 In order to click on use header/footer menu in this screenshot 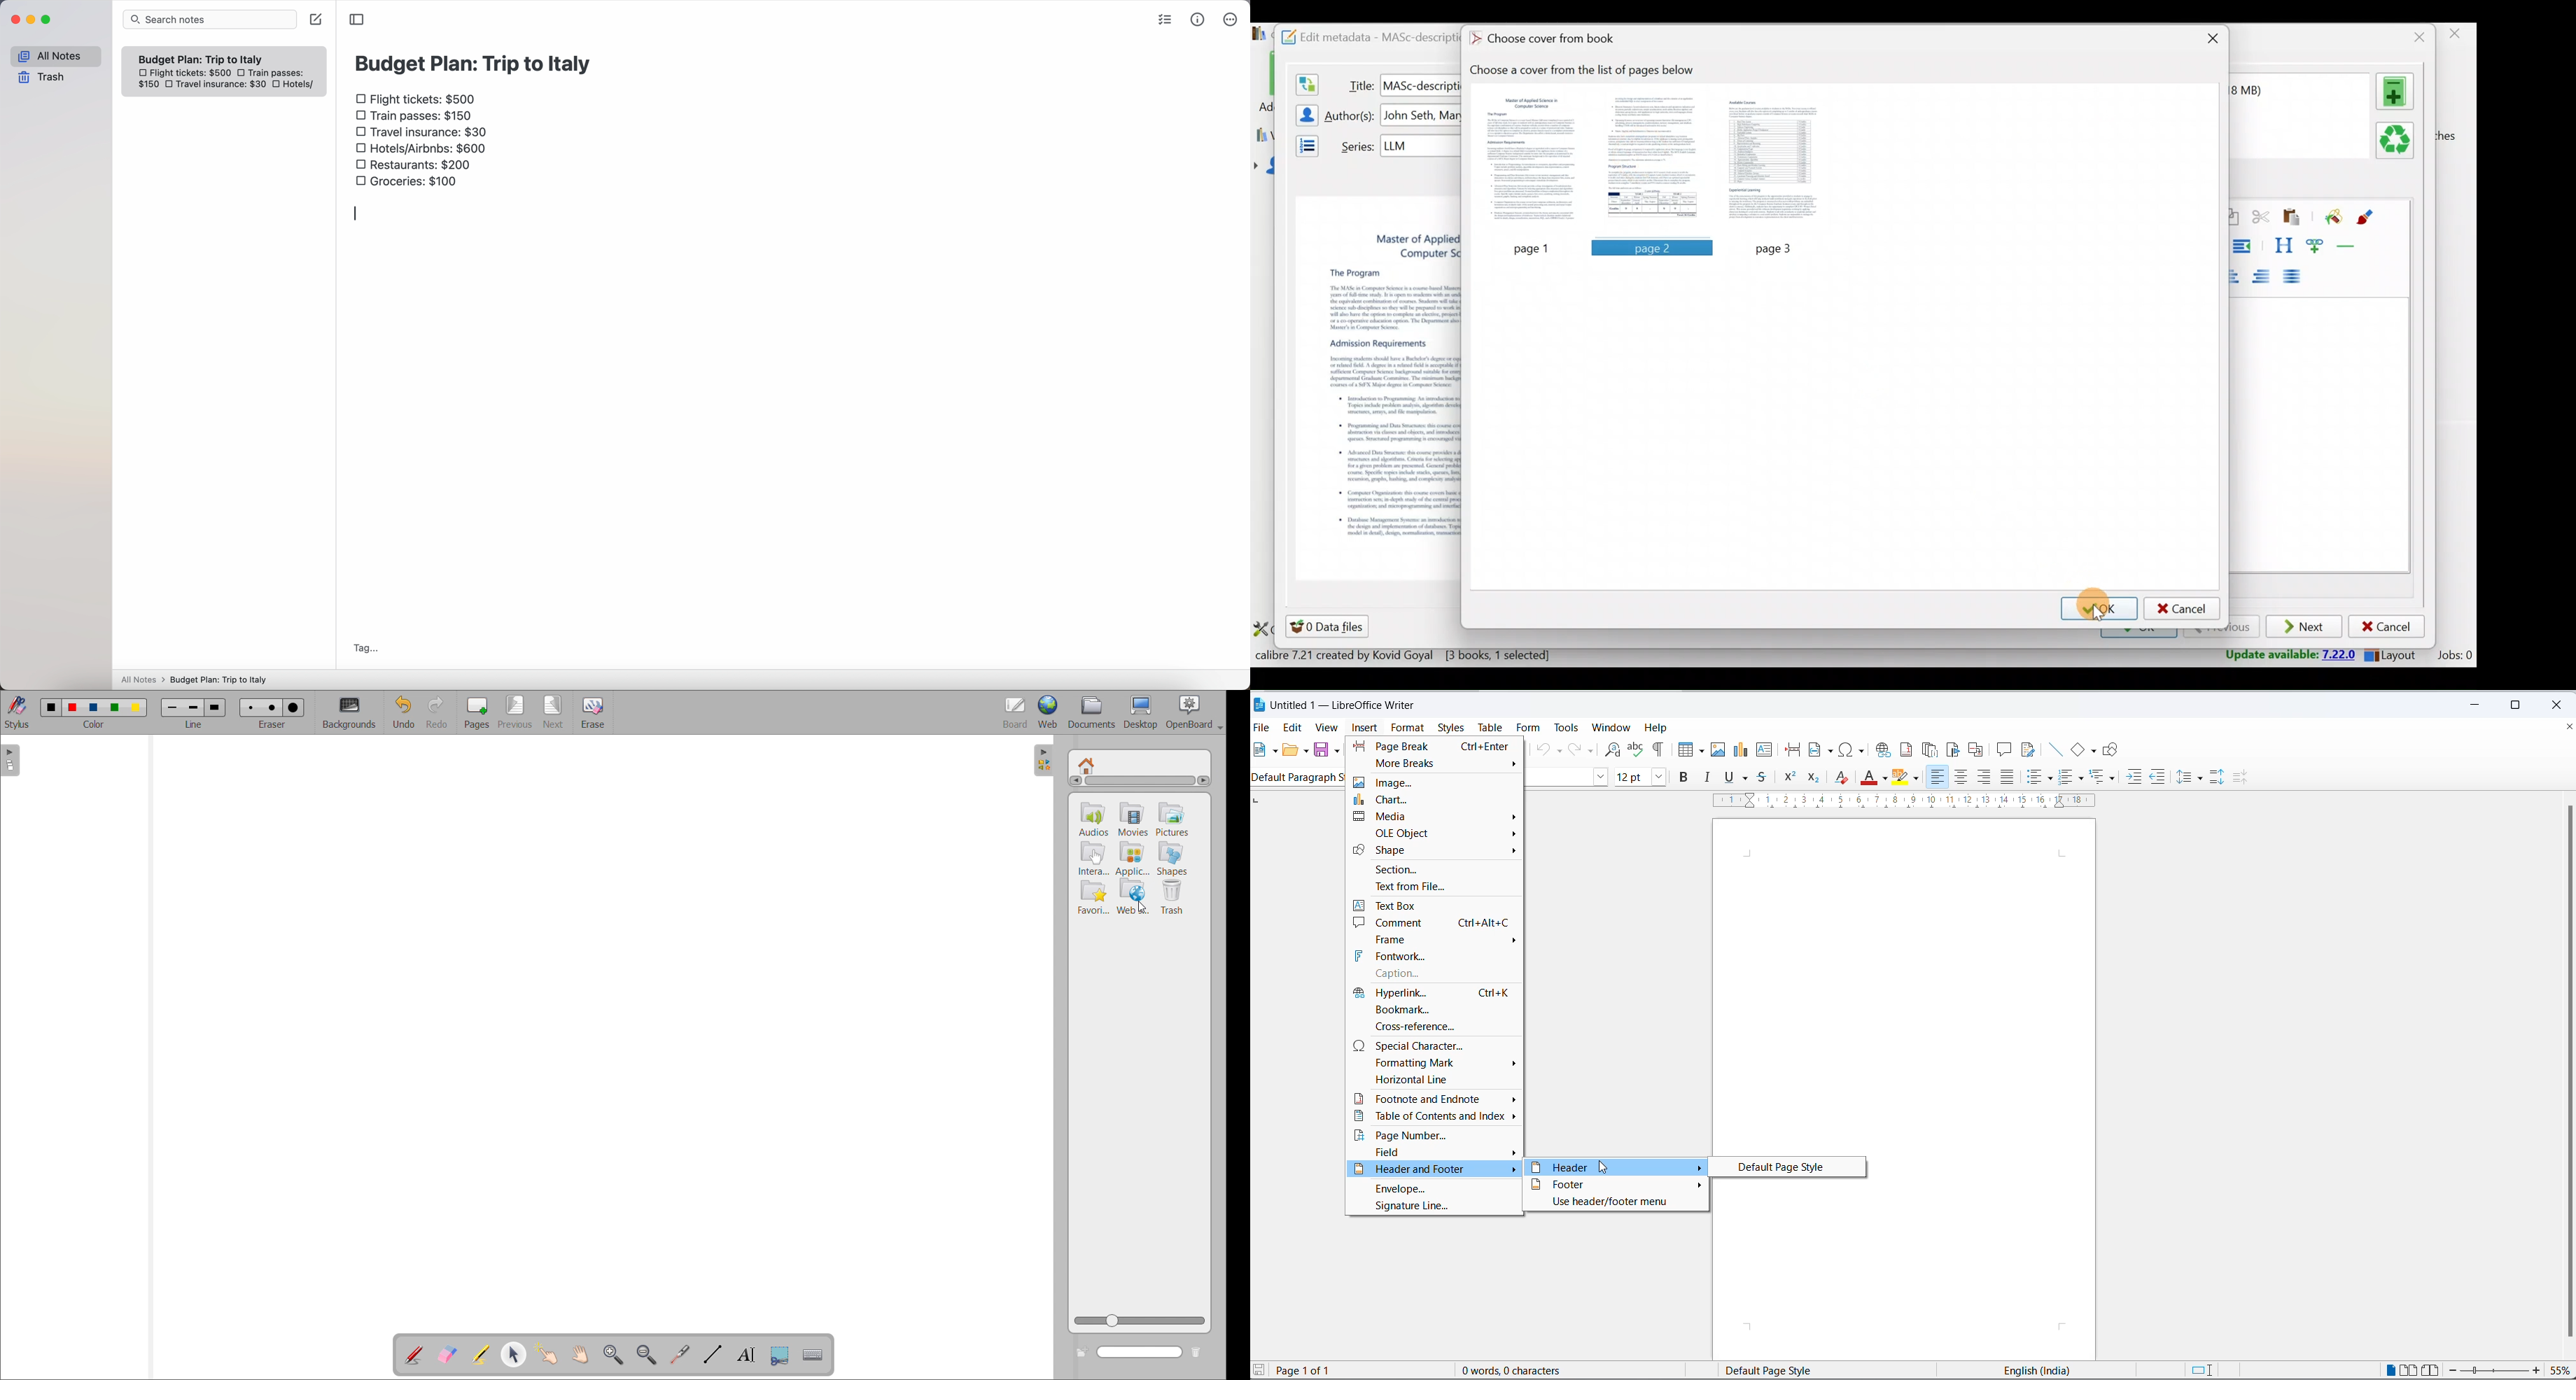, I will do `click(1616, 1204)`.